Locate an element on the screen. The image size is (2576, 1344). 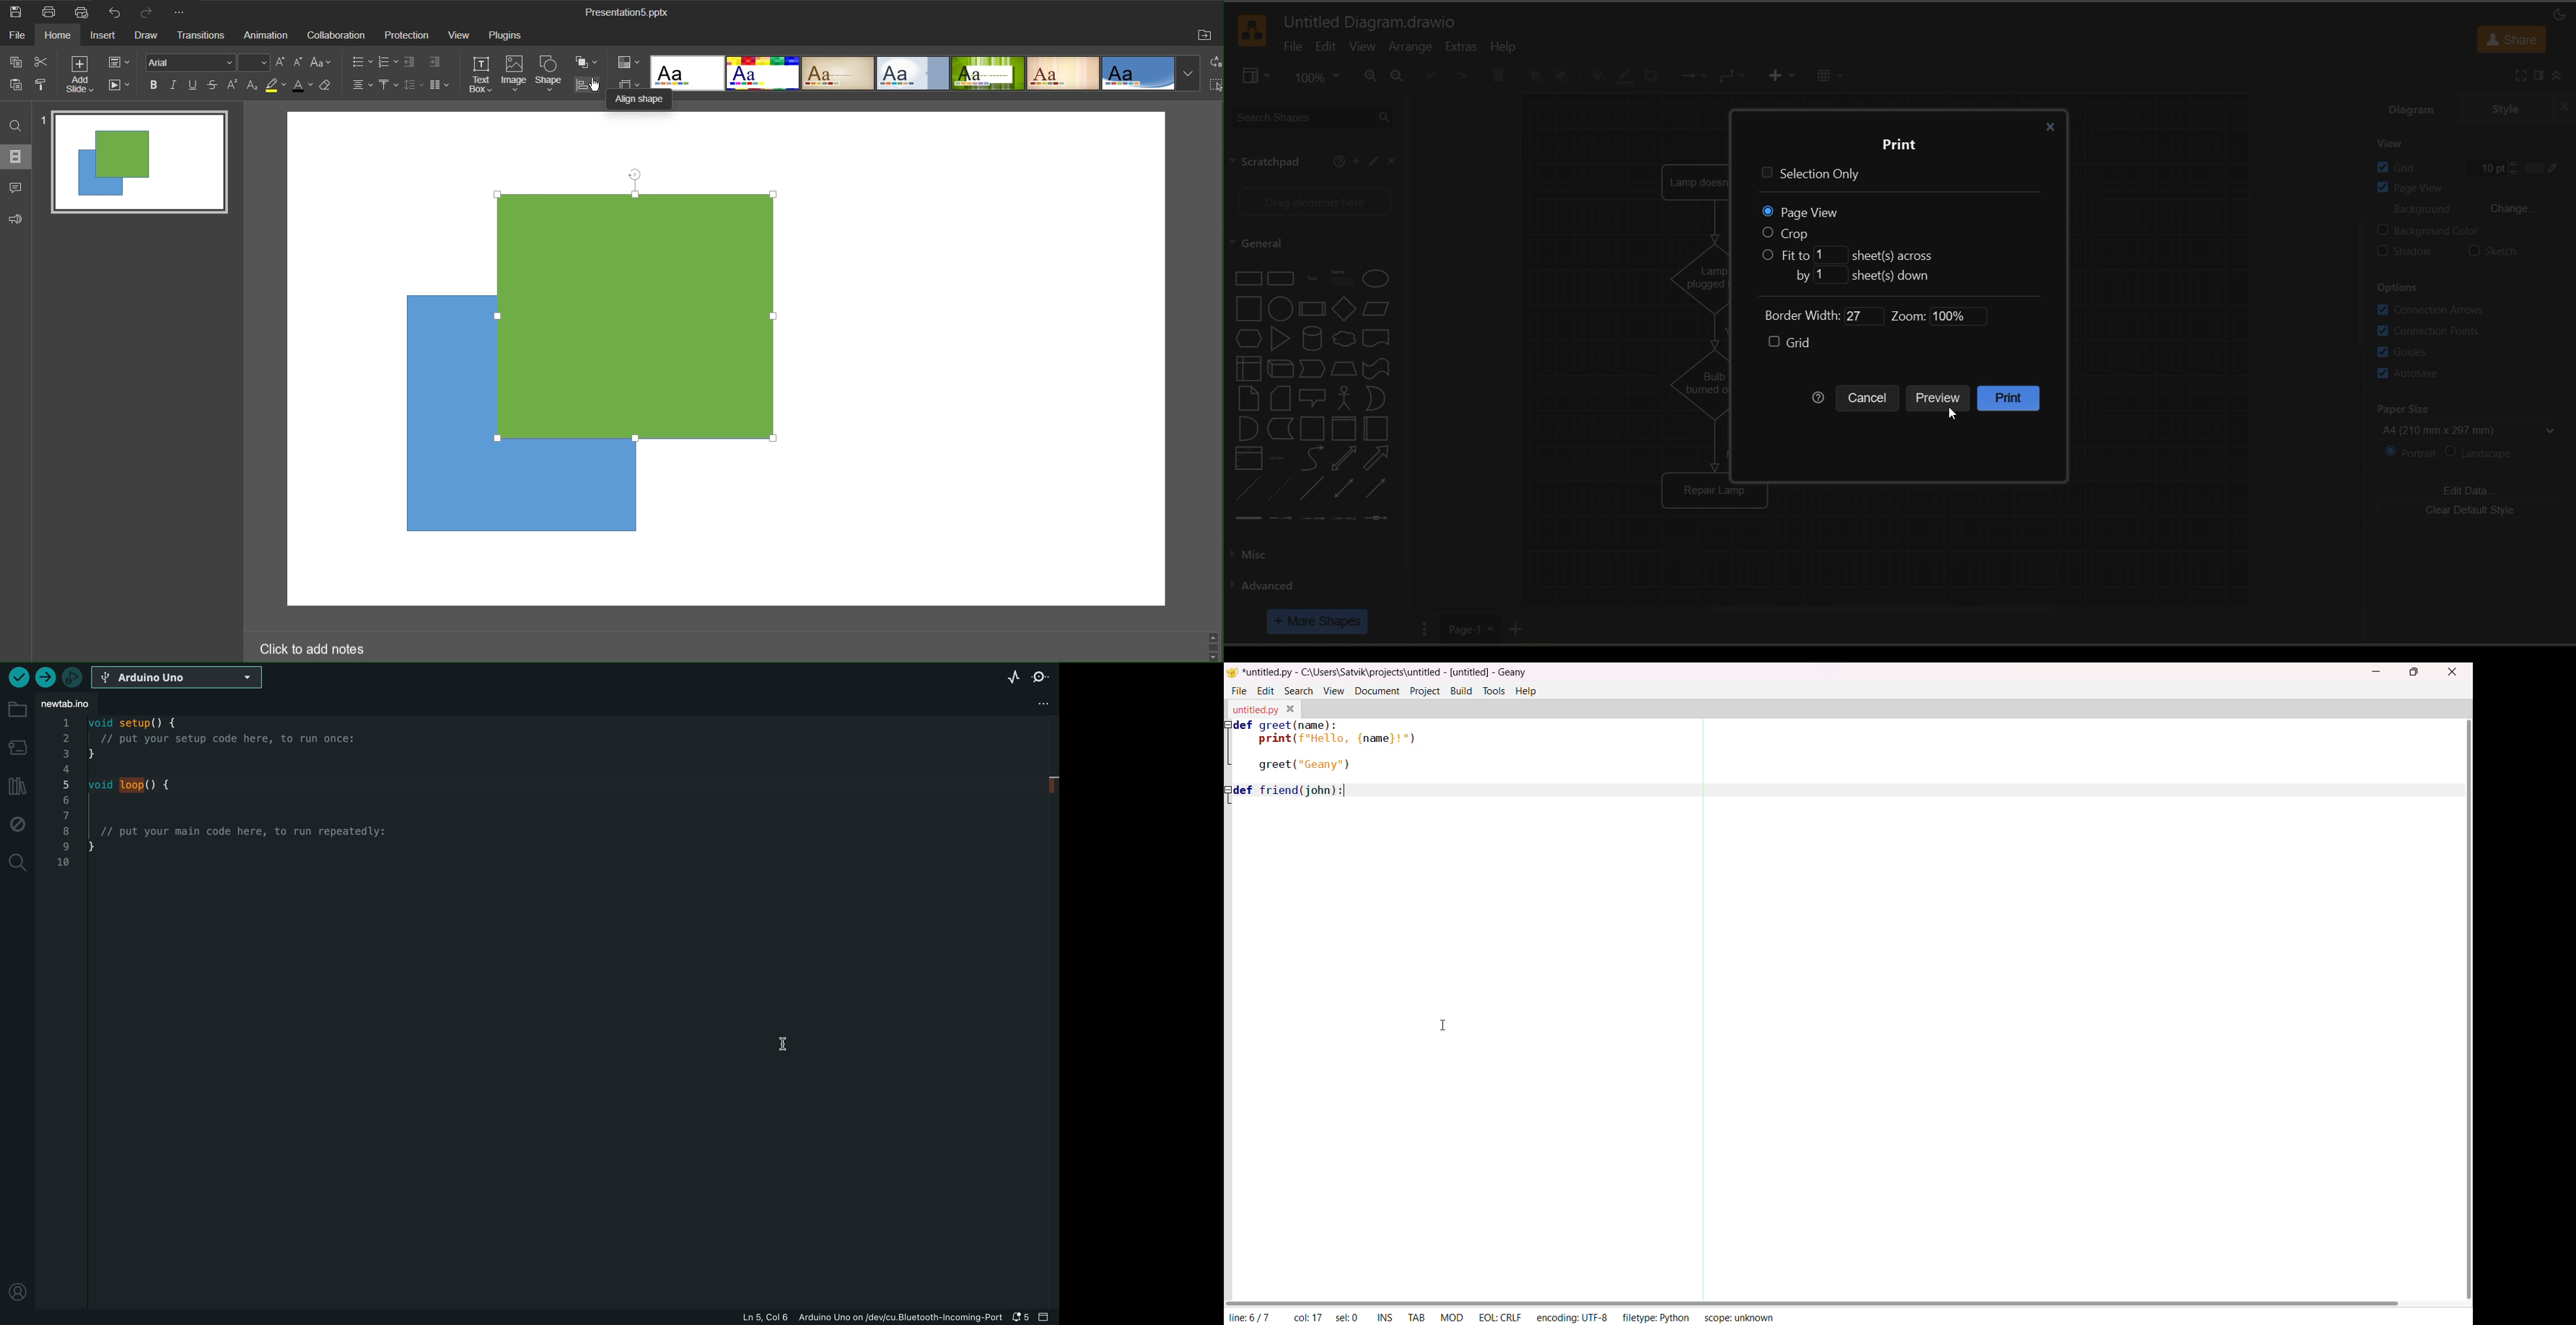
align shape is located at coordinates (589, 86).